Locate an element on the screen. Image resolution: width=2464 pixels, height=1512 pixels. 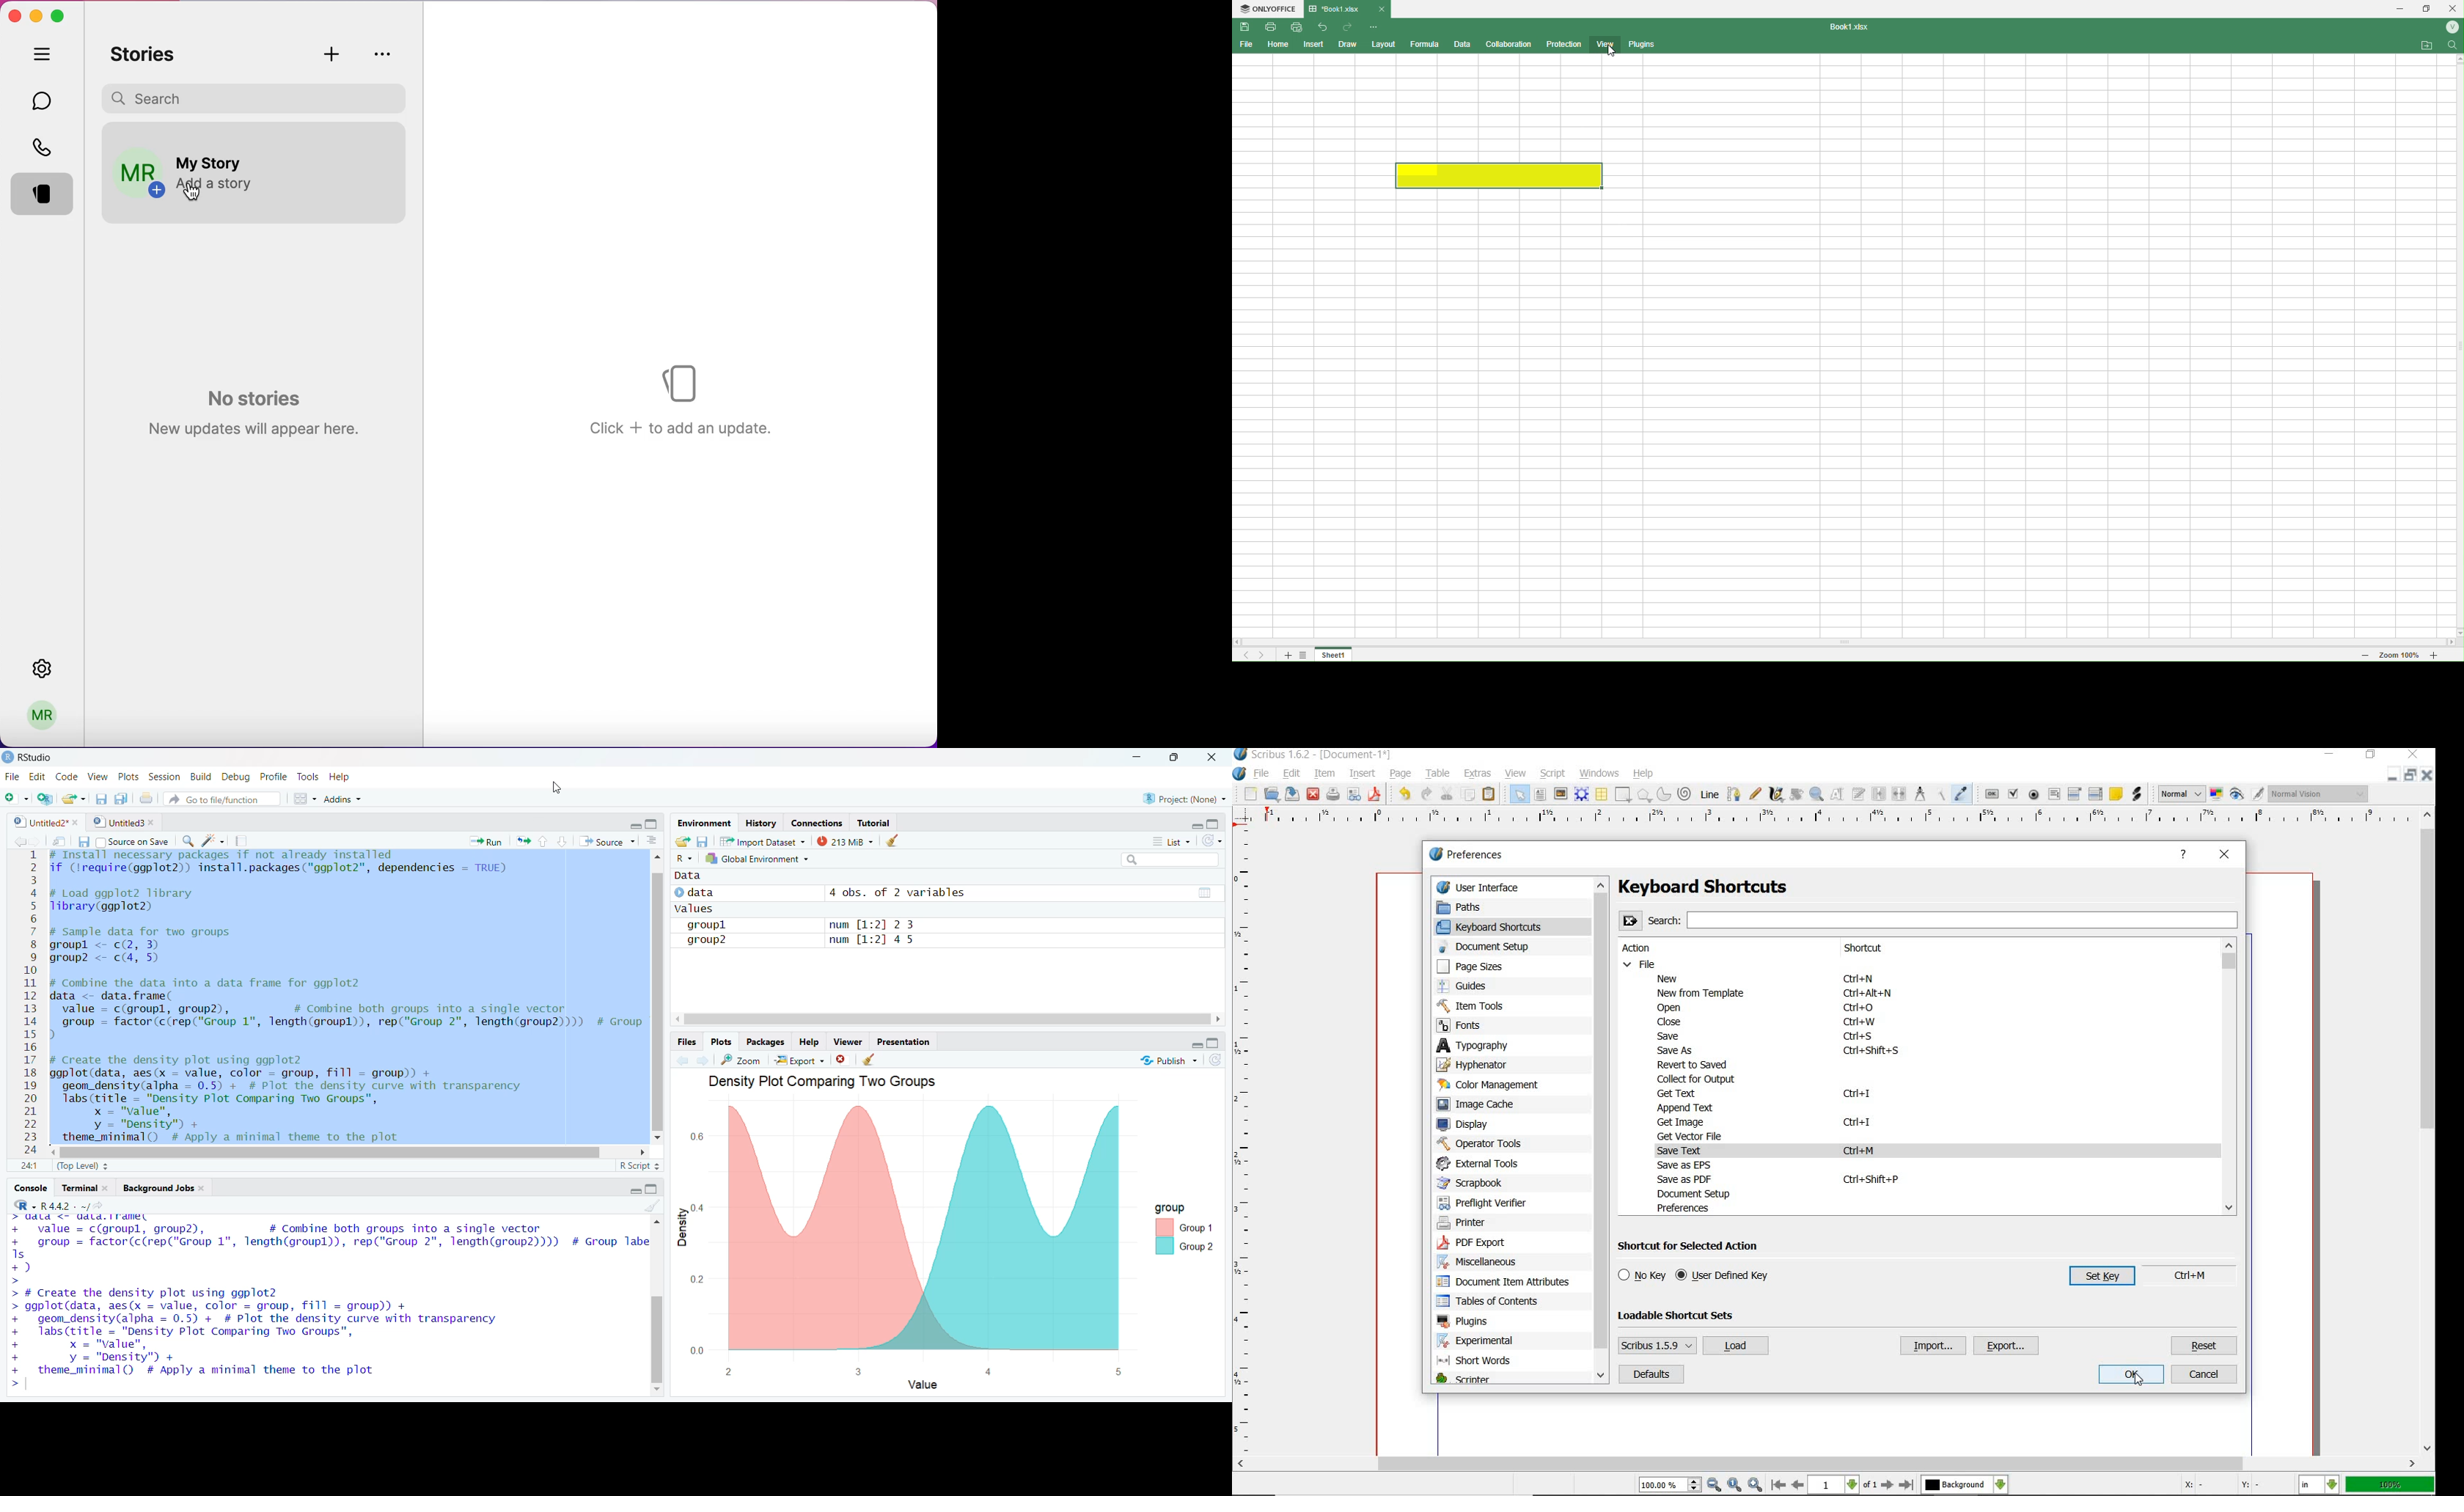
arrows is located at coordinates (521, 842).